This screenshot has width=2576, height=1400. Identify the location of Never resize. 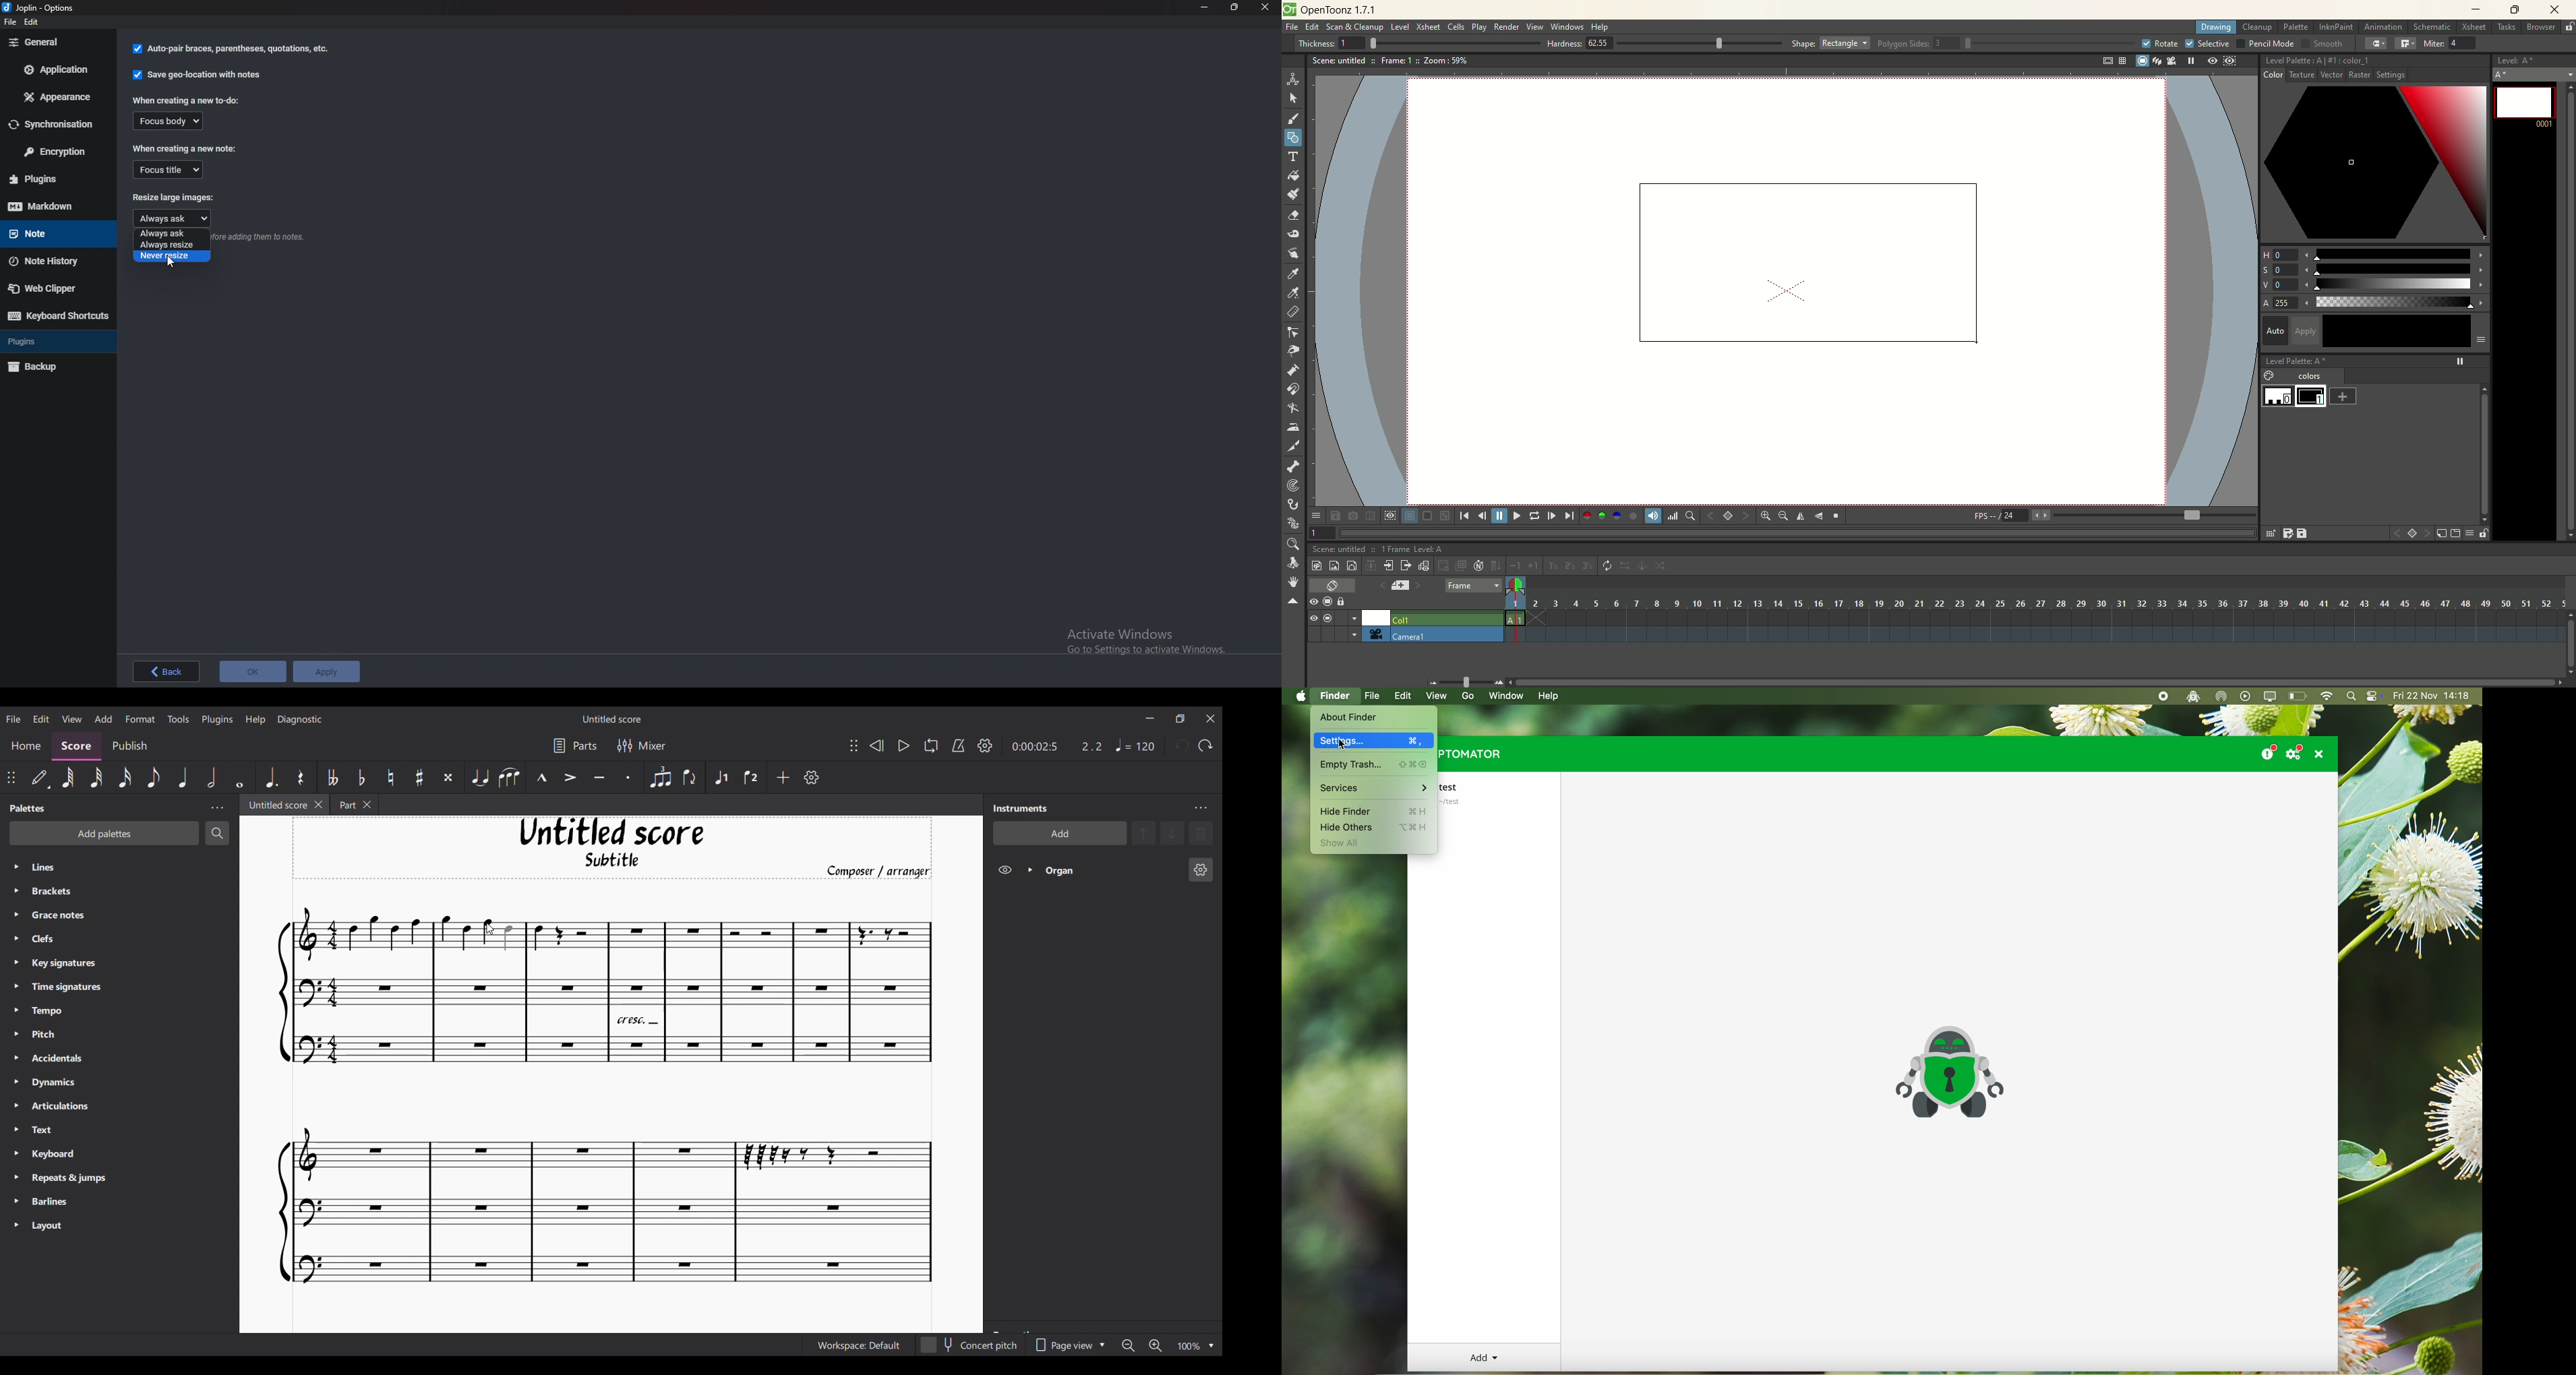
(172, 256).